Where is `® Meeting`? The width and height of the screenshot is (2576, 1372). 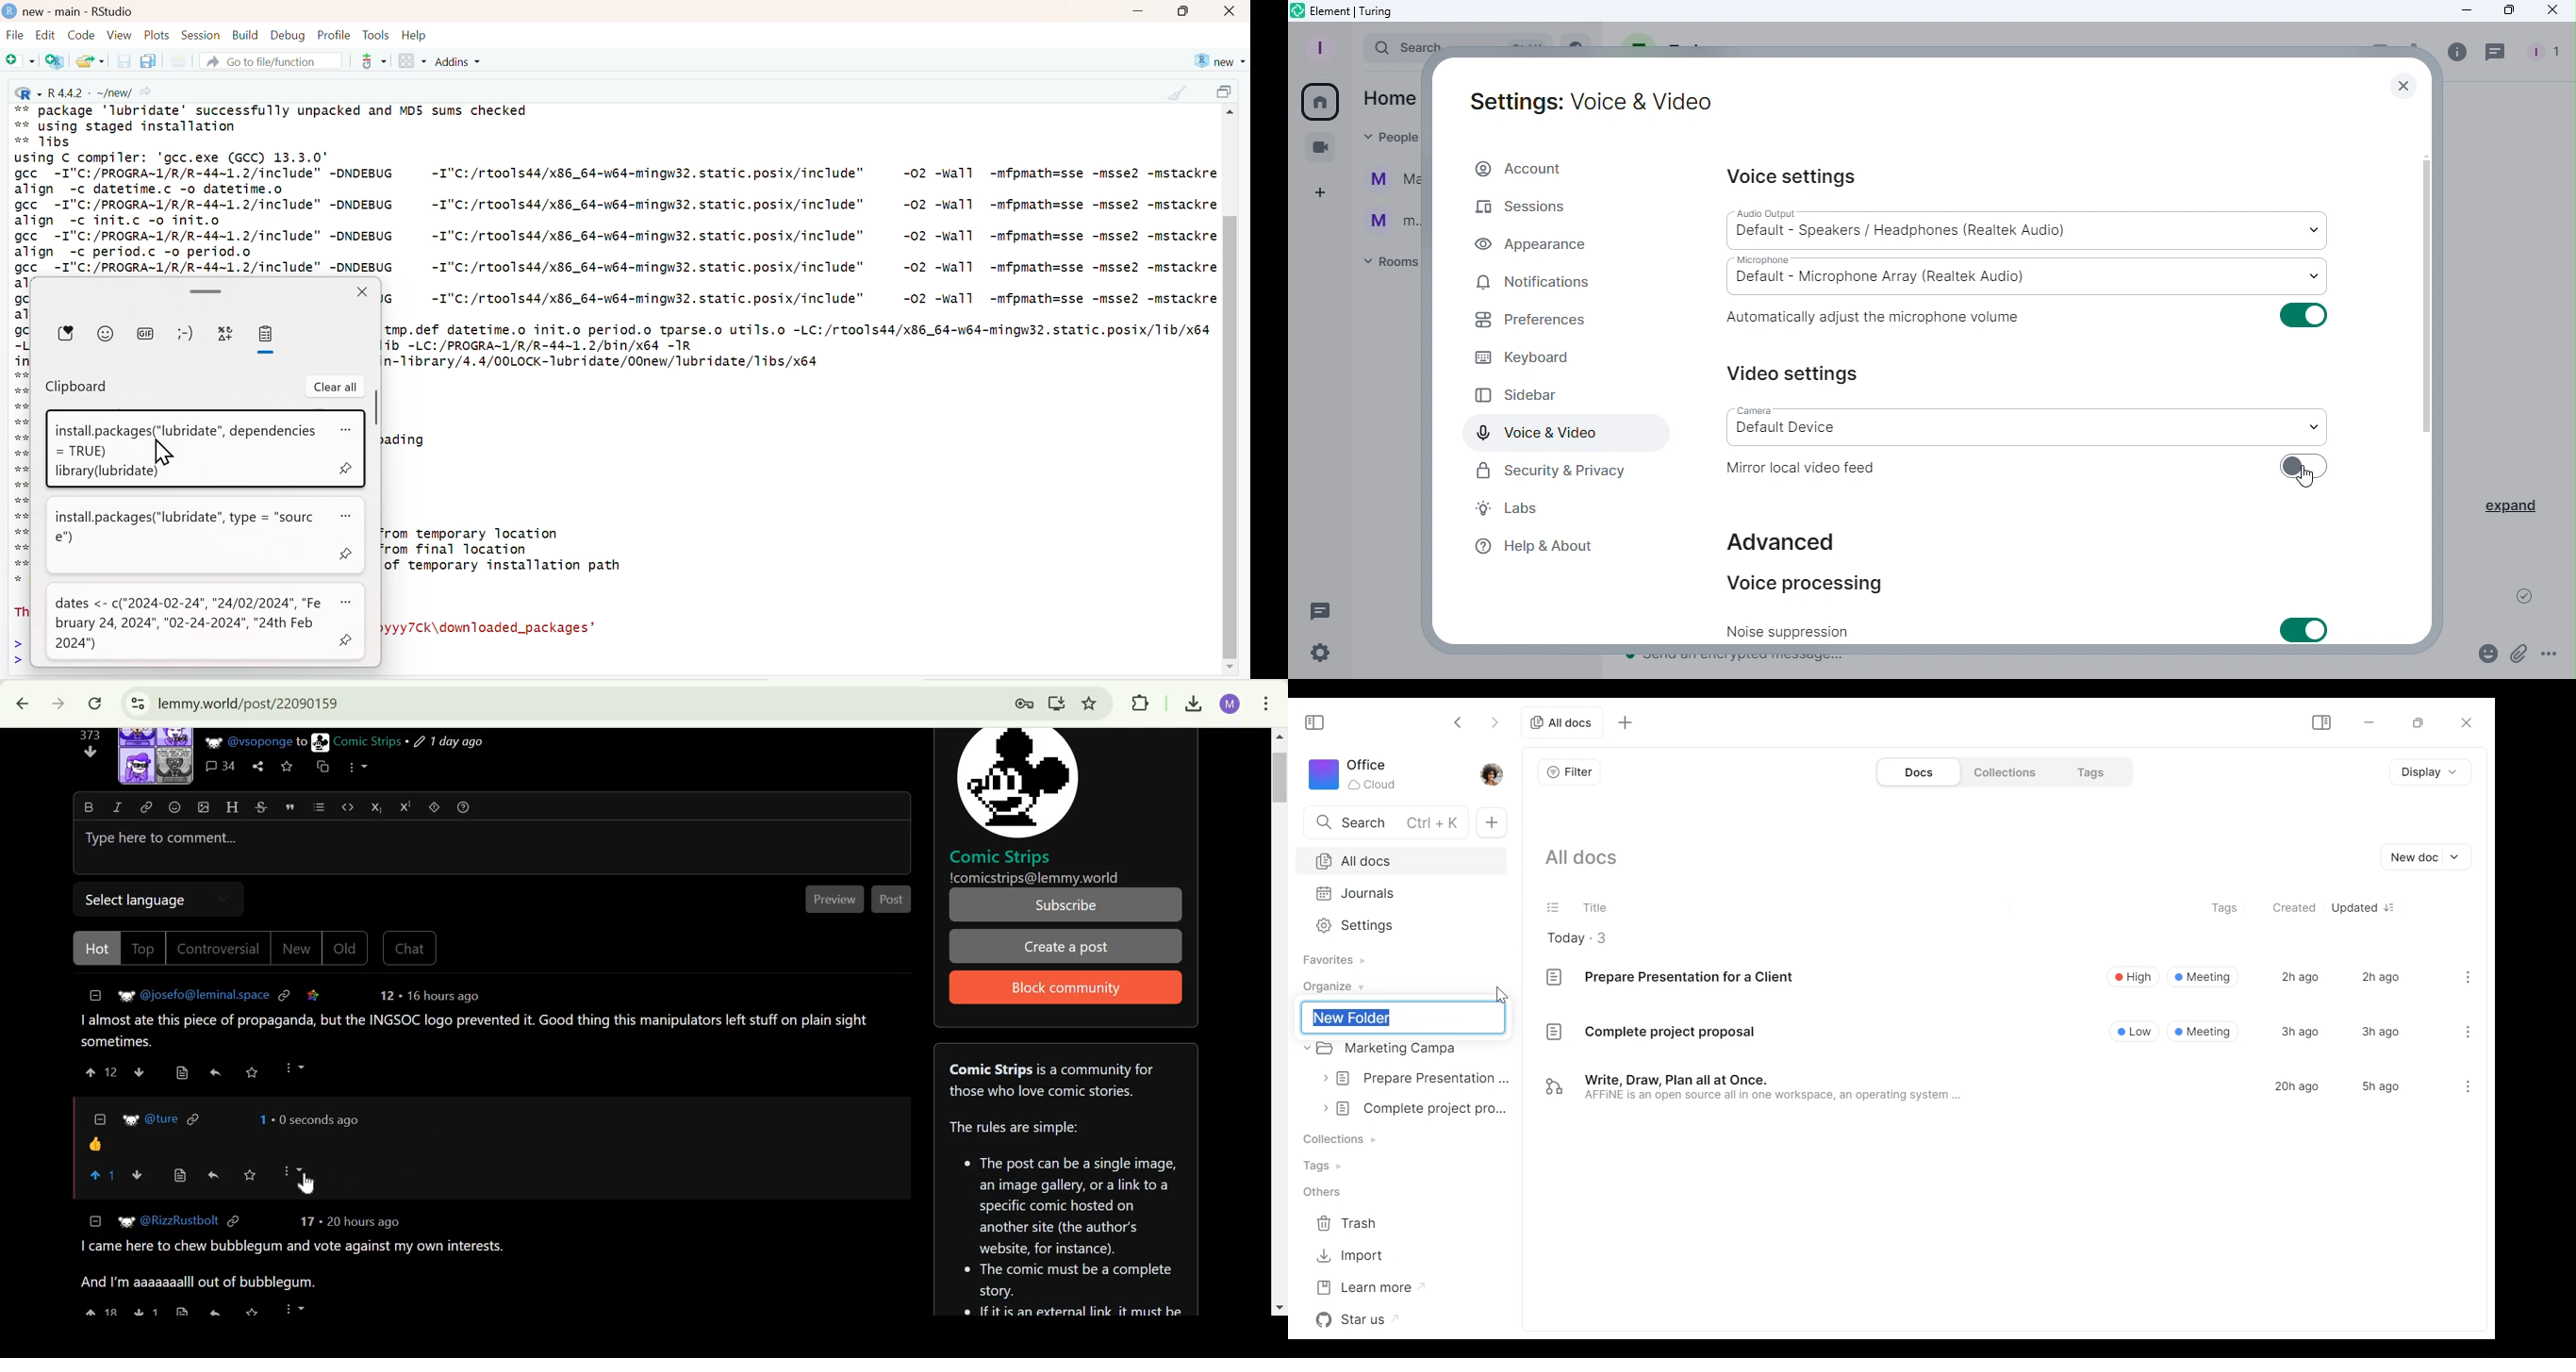
® Meeting is located at coordinates (2204, 1031).